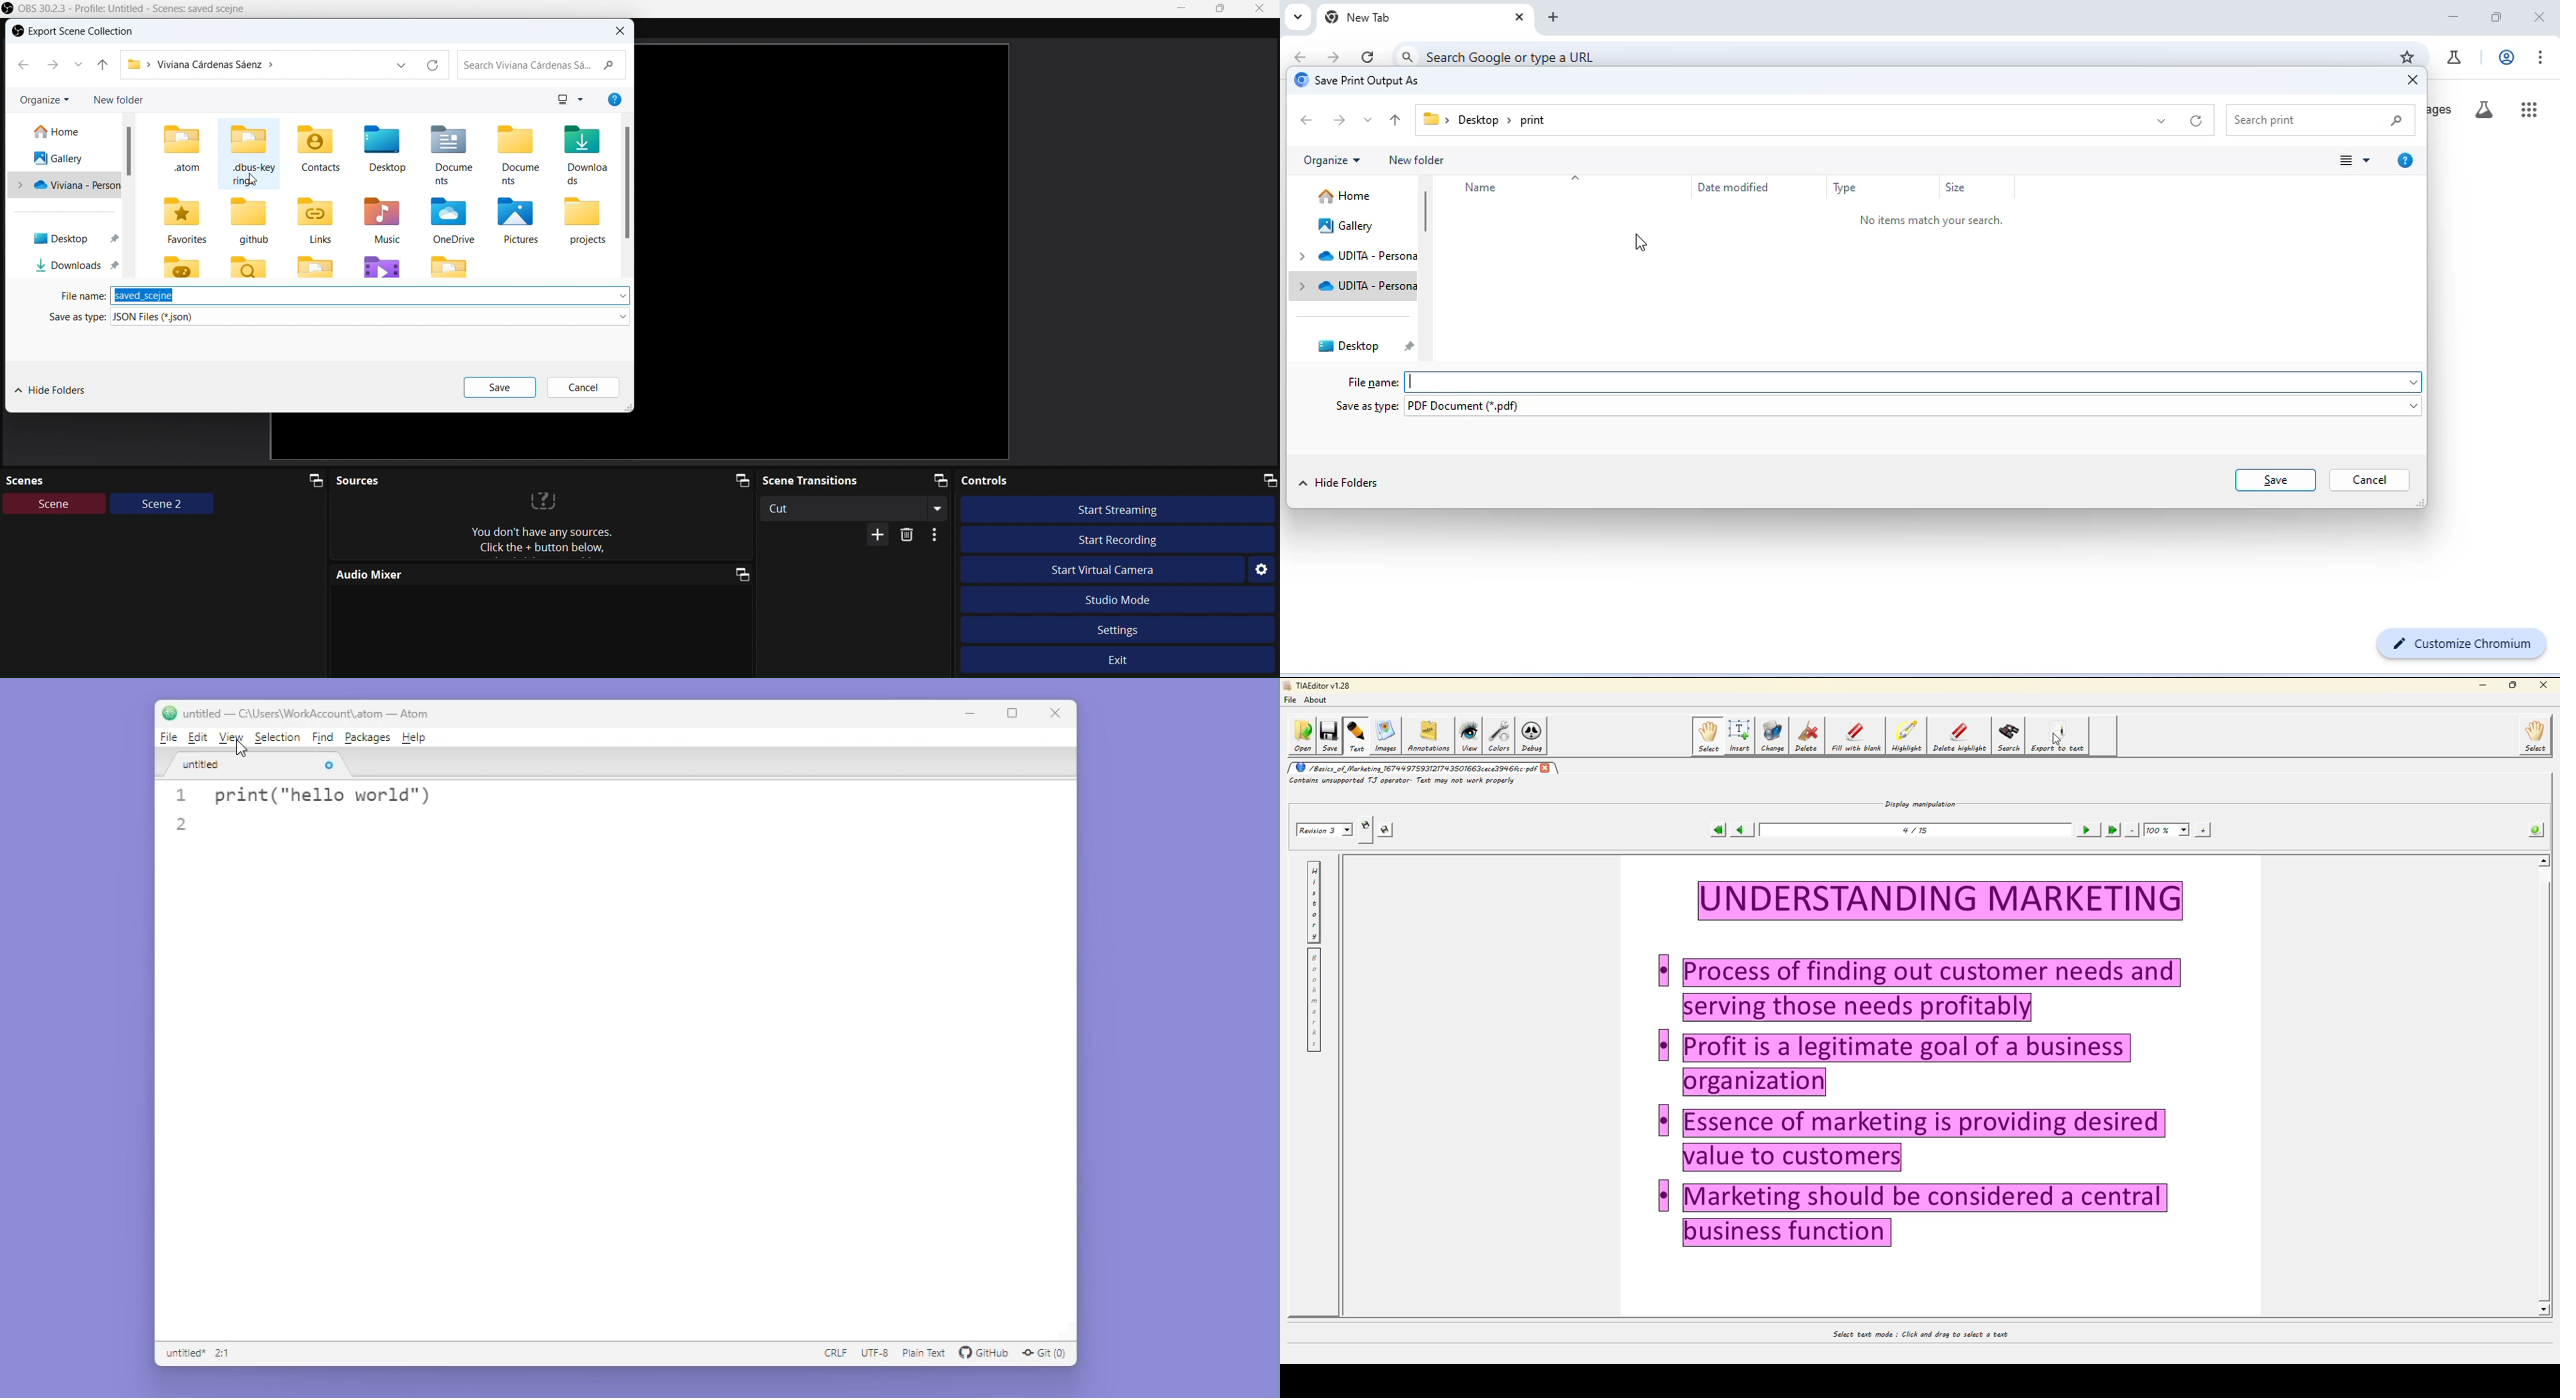 The height and width of the screenshot is (1400, 2576). I want to click on previous locations, so click(400, 66).